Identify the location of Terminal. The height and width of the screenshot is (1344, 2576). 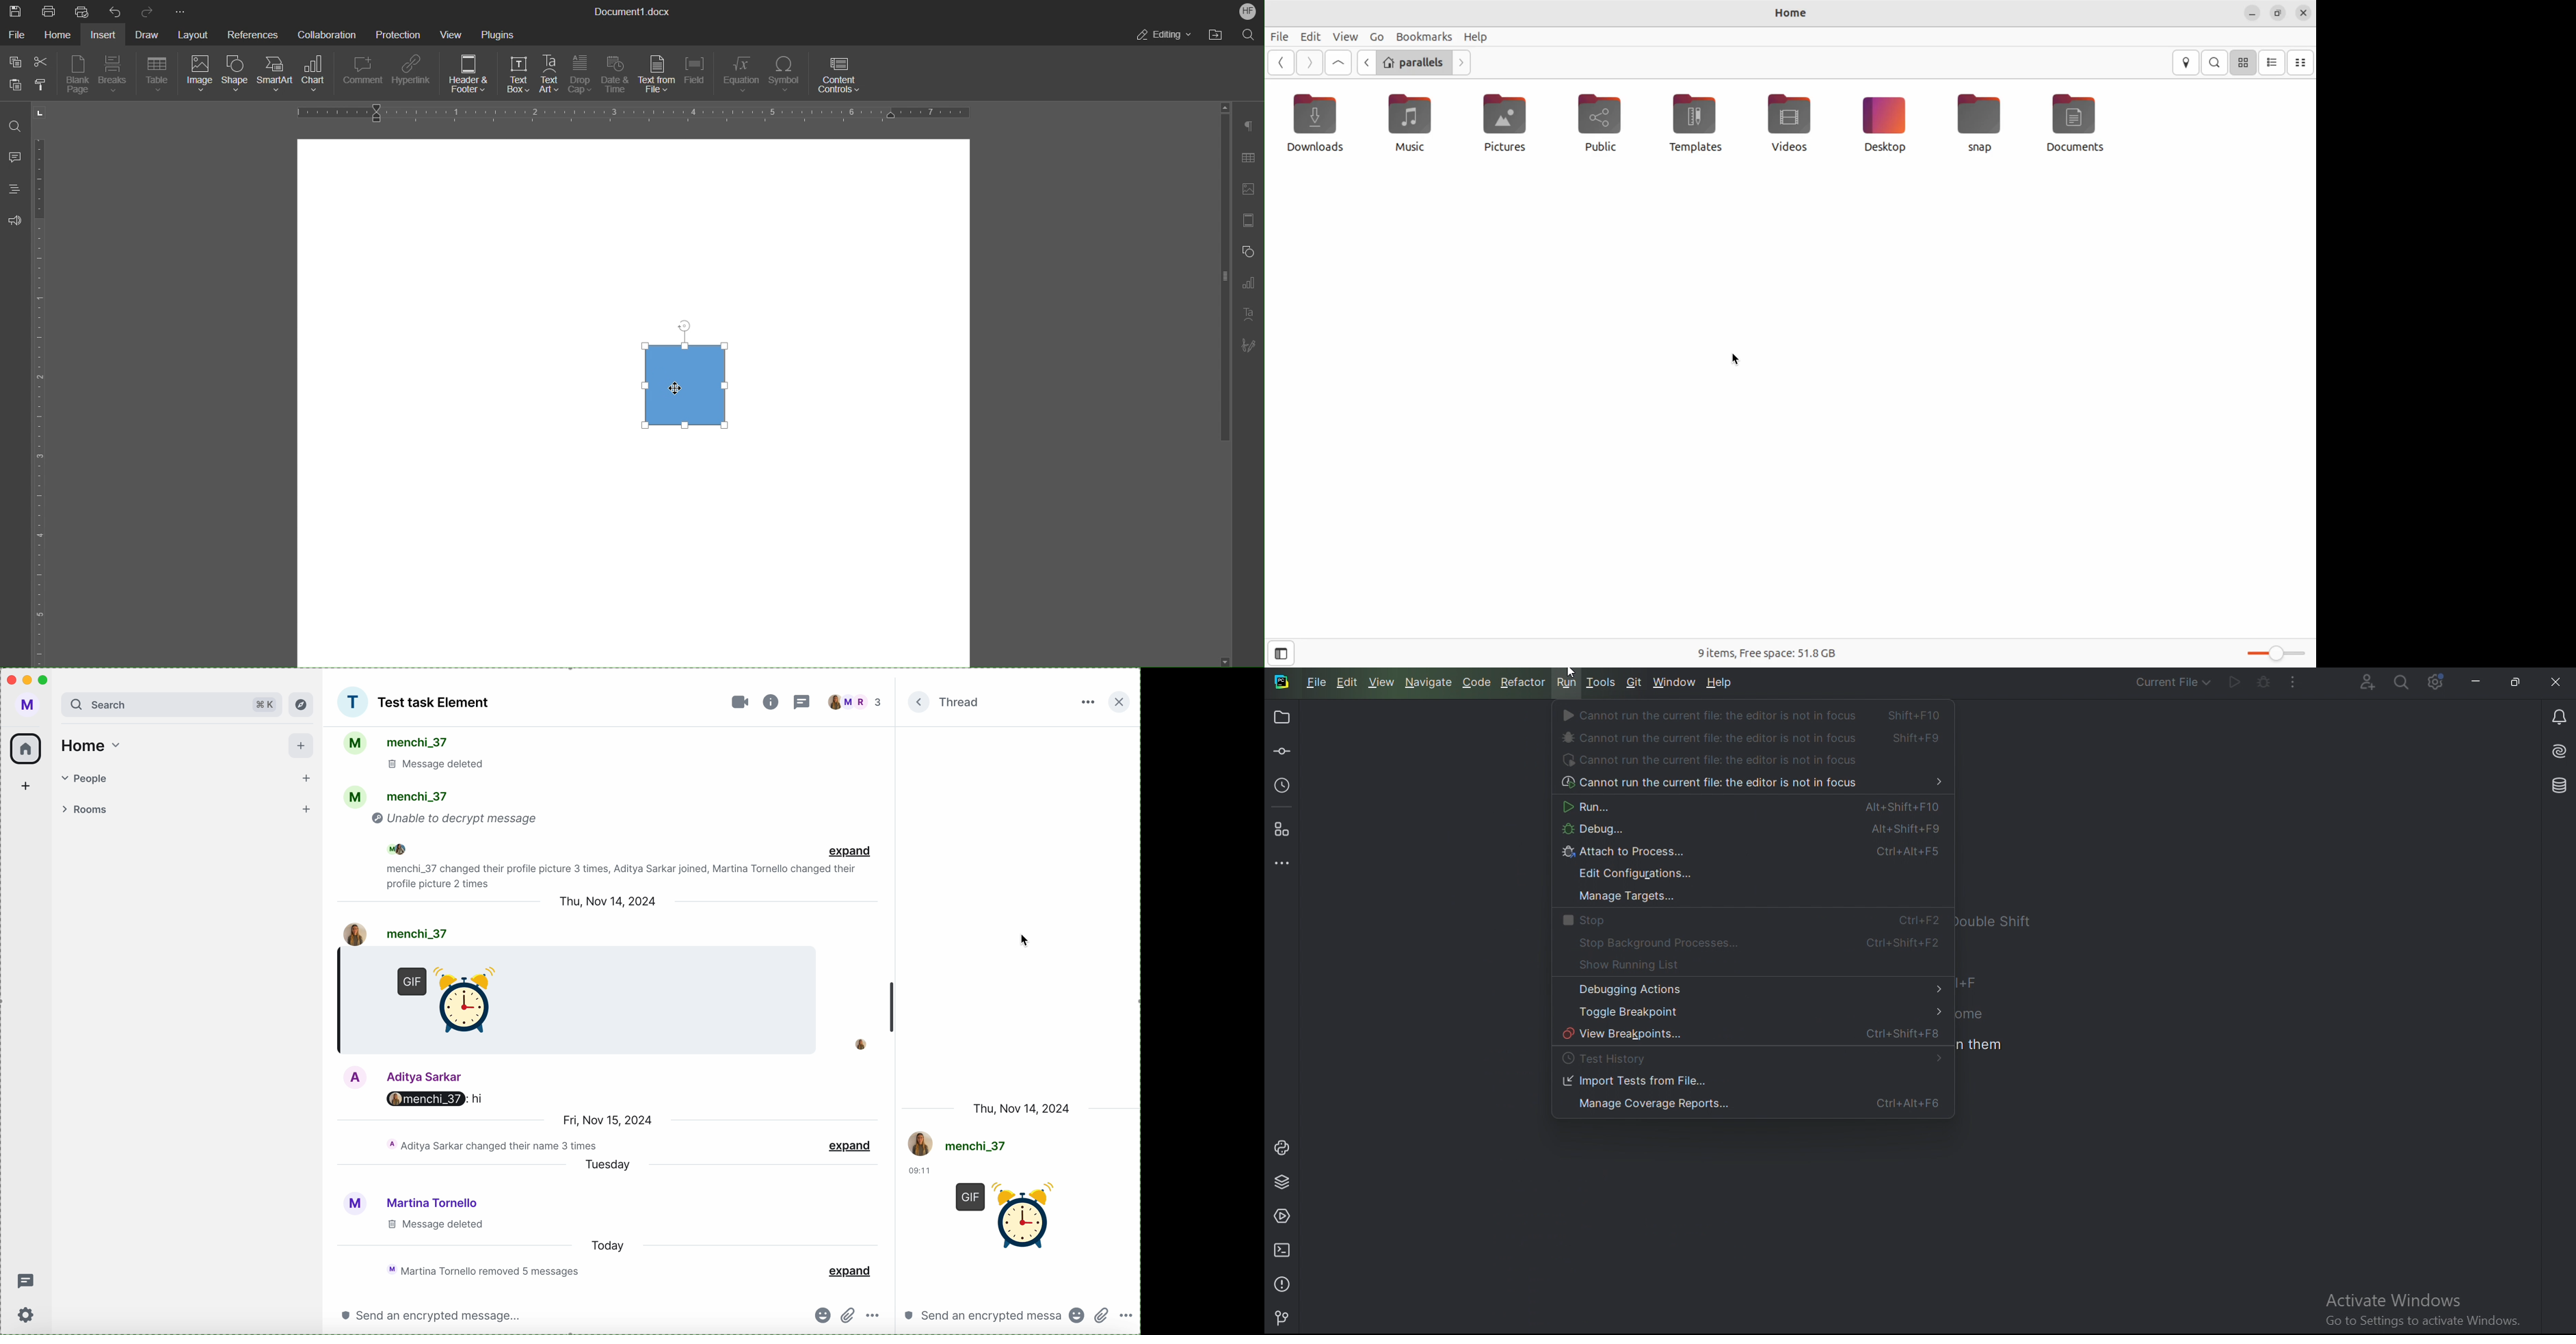
(1284, 1250).